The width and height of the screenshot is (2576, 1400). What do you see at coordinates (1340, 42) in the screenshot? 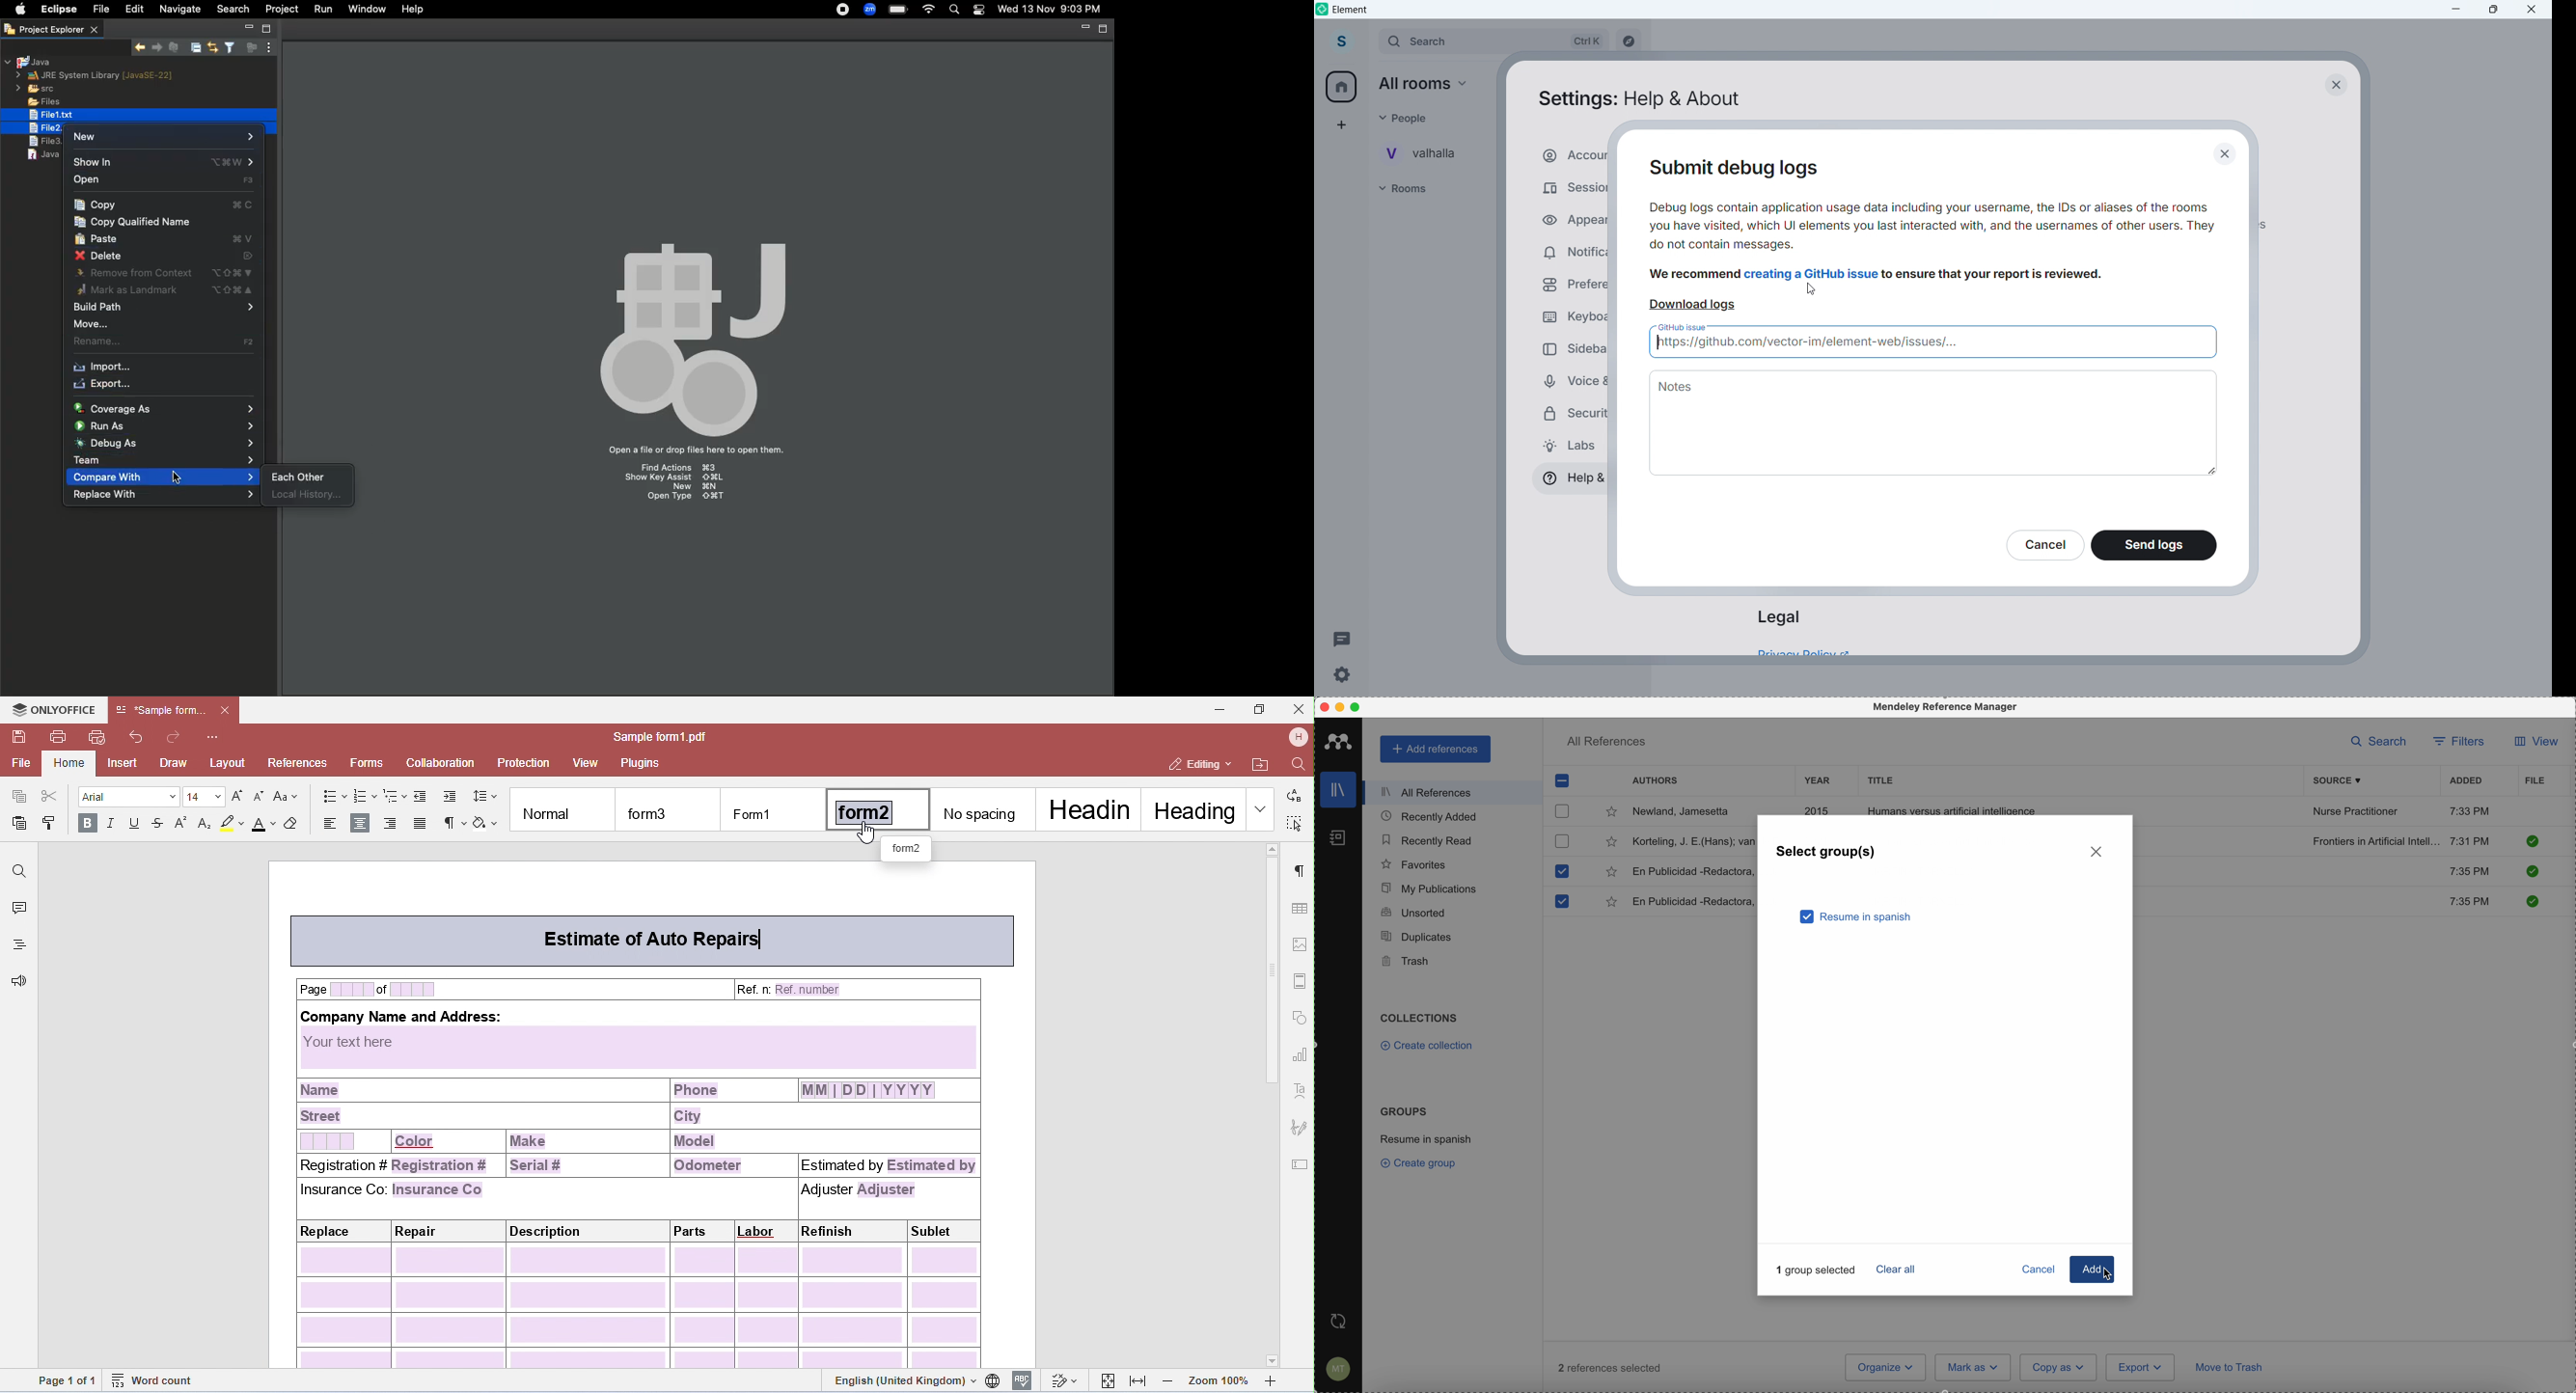
I see `Account ` at bounding box center [1340, 42].